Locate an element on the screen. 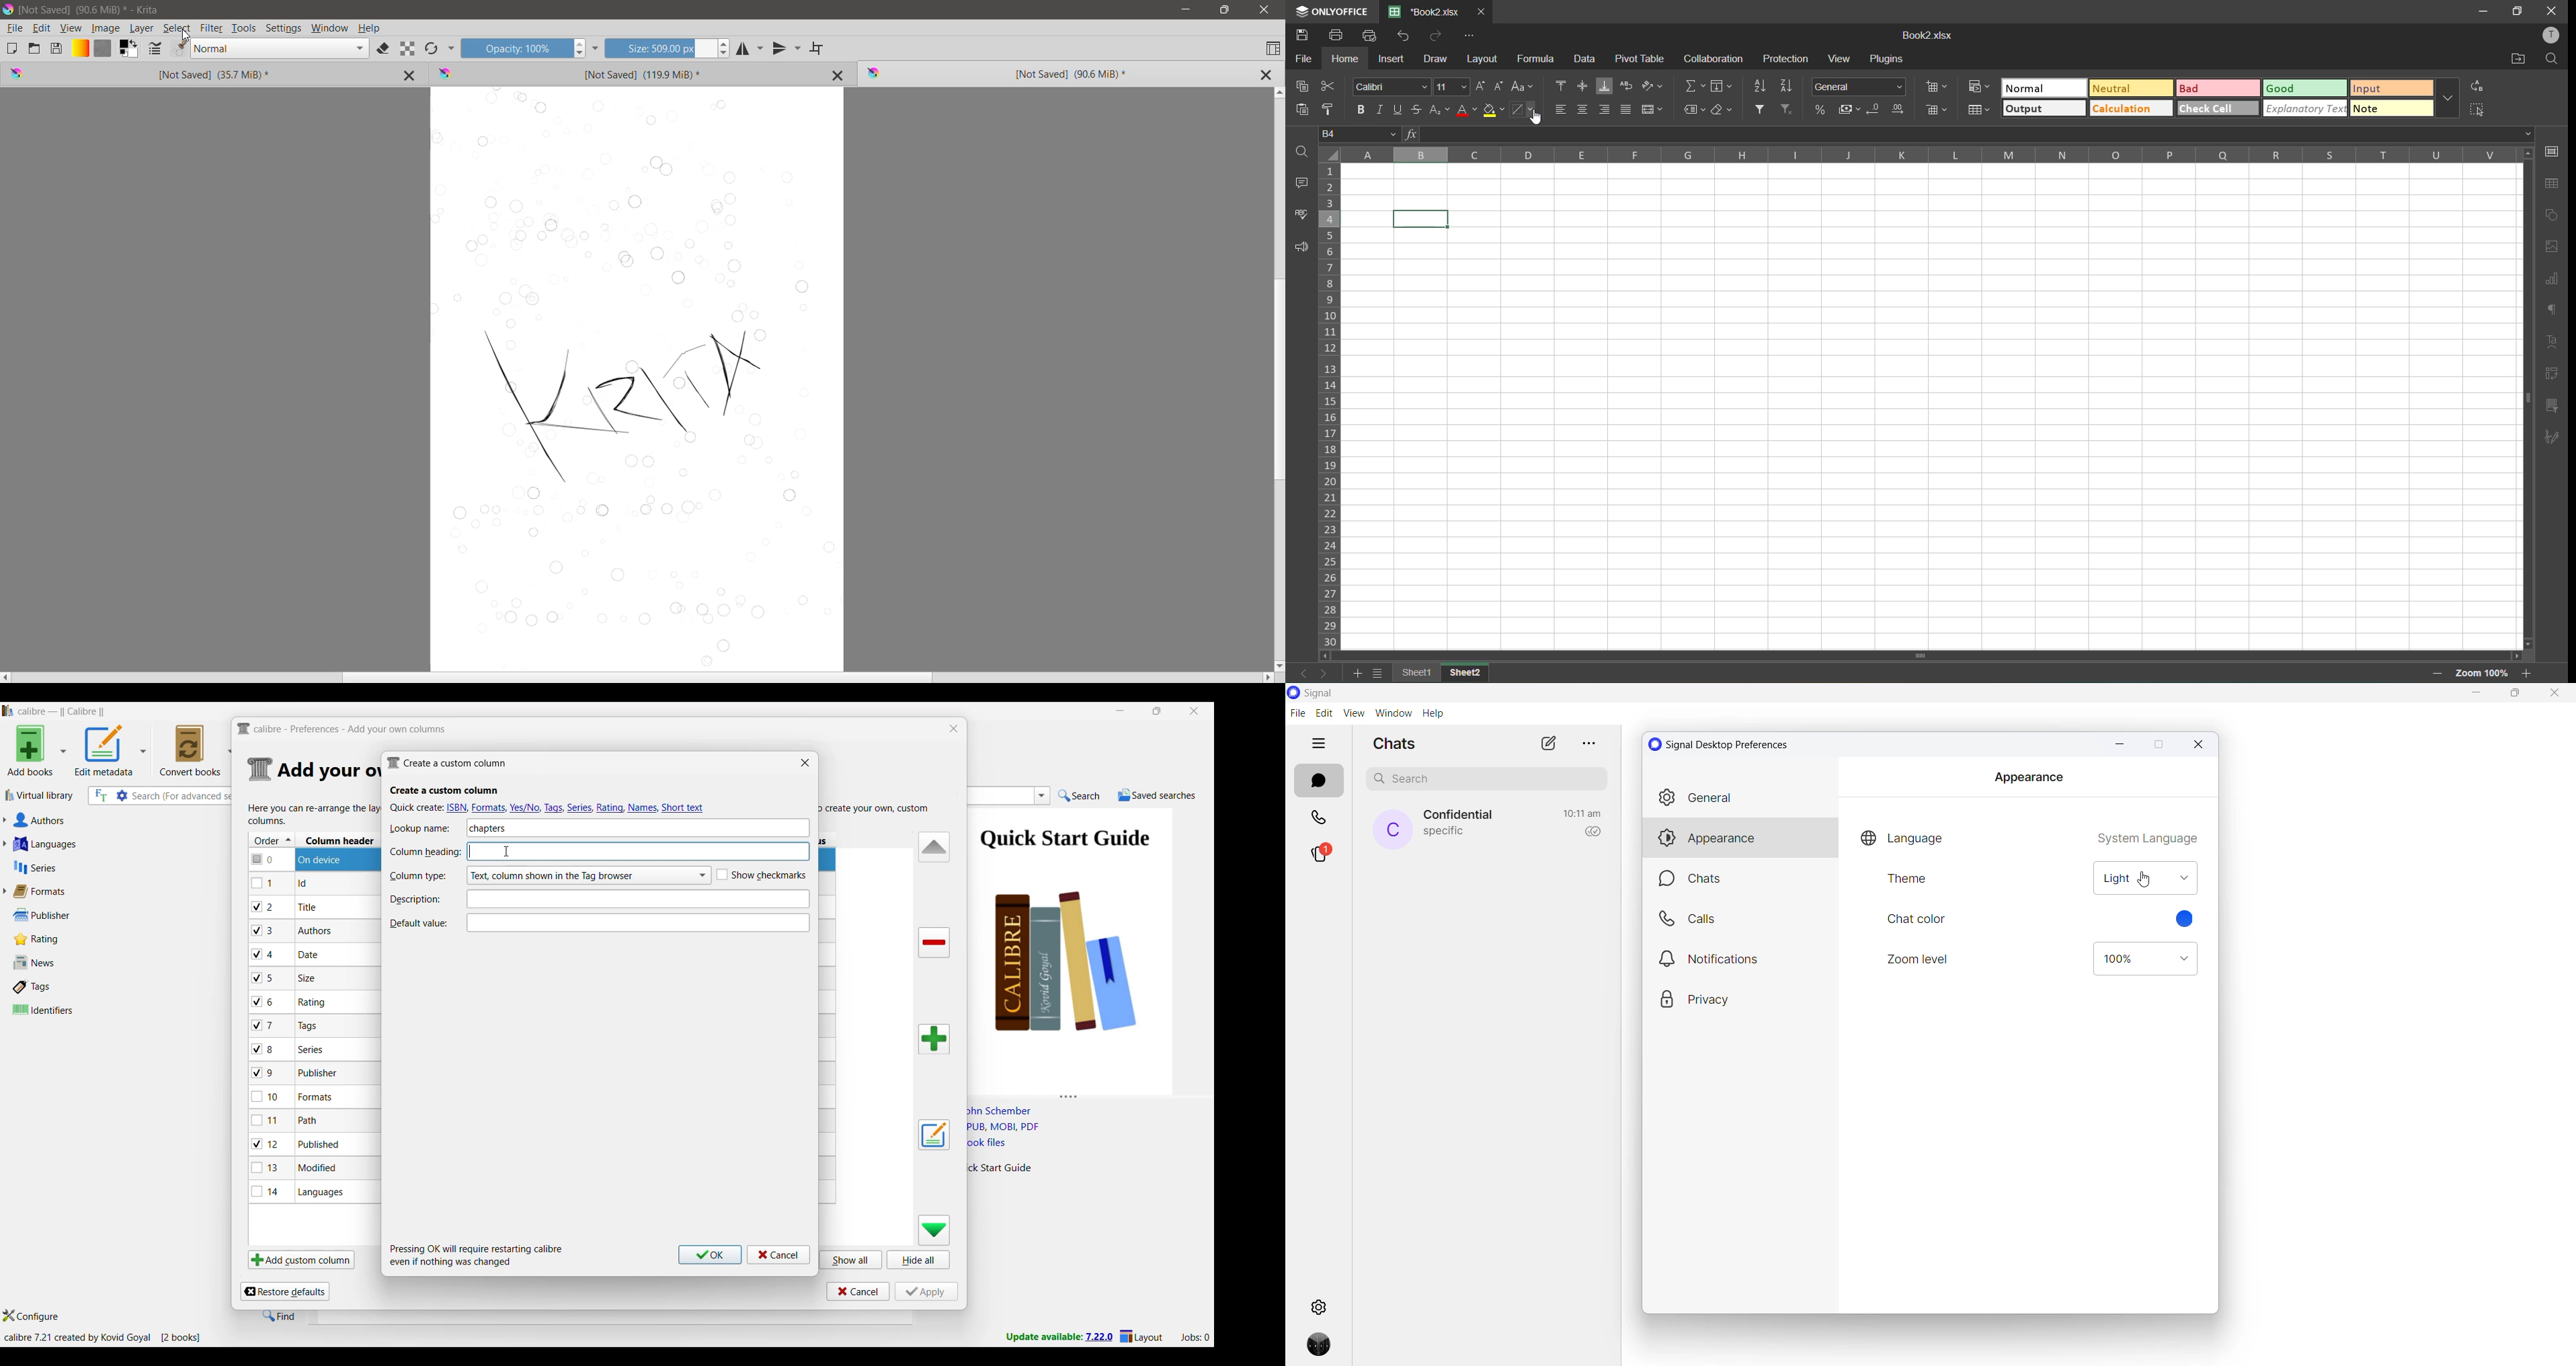 This screenshot has height=1372, width=2576. layout is located at coordinates (1481, 59).